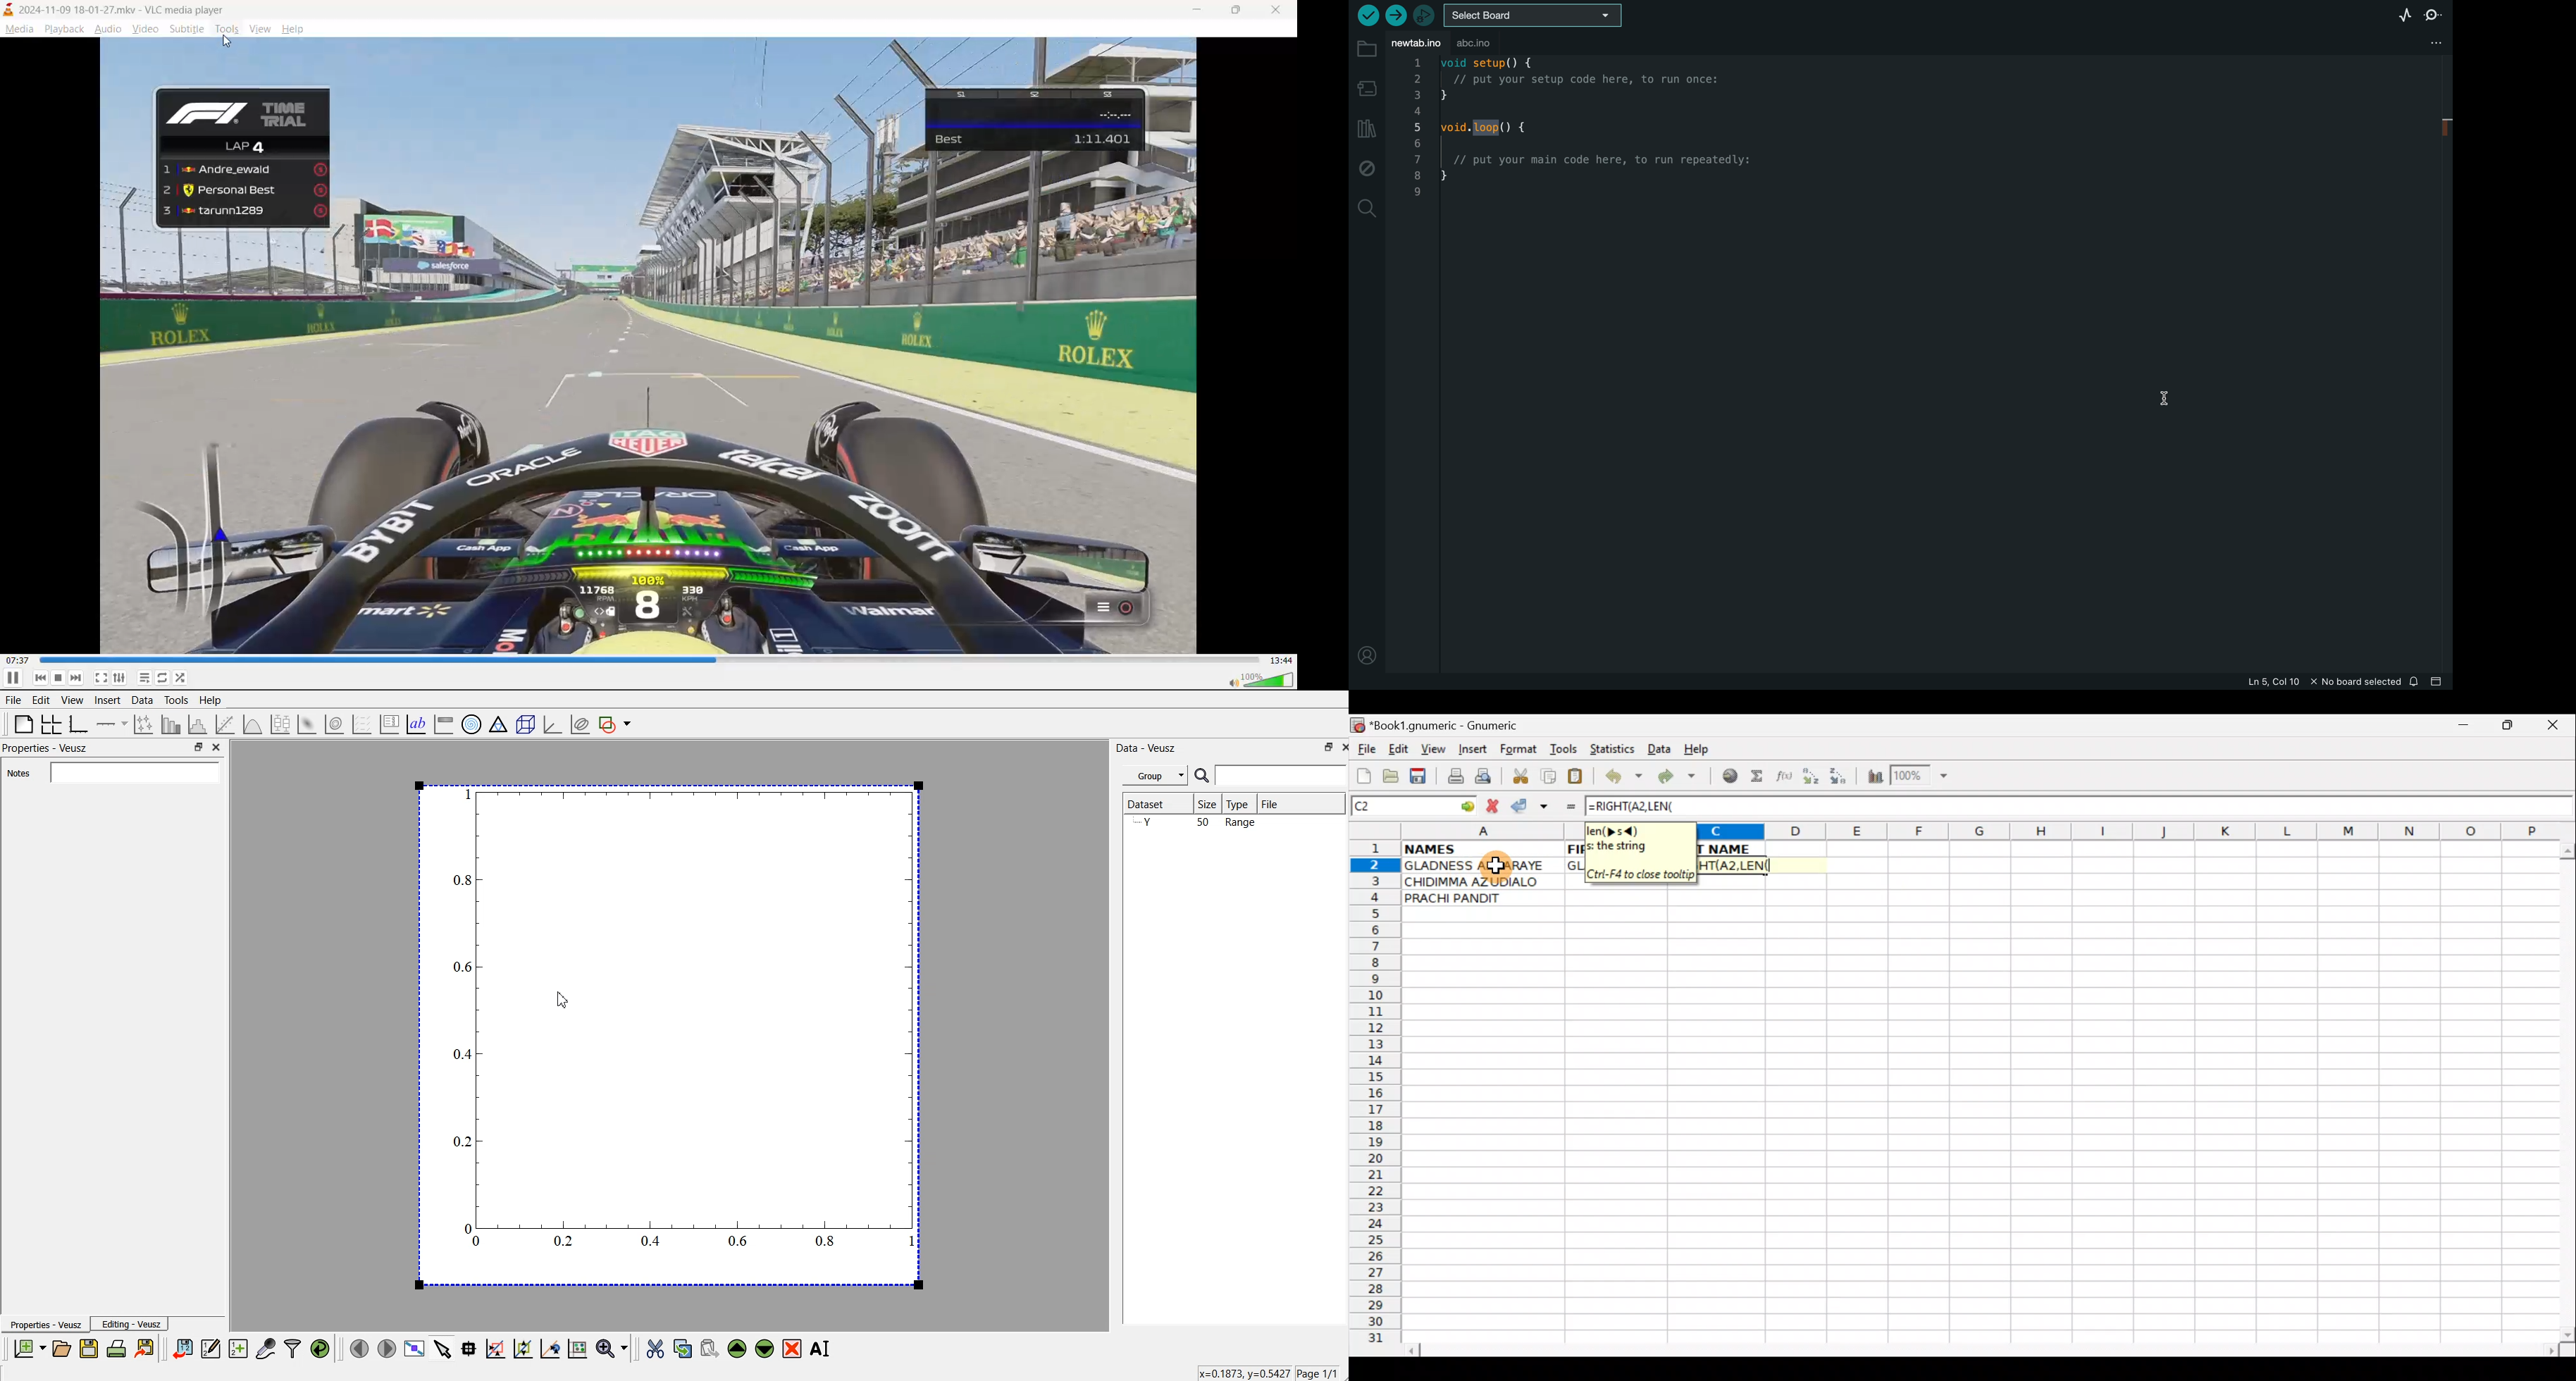  I want to click on new document, so click(31, 1348).